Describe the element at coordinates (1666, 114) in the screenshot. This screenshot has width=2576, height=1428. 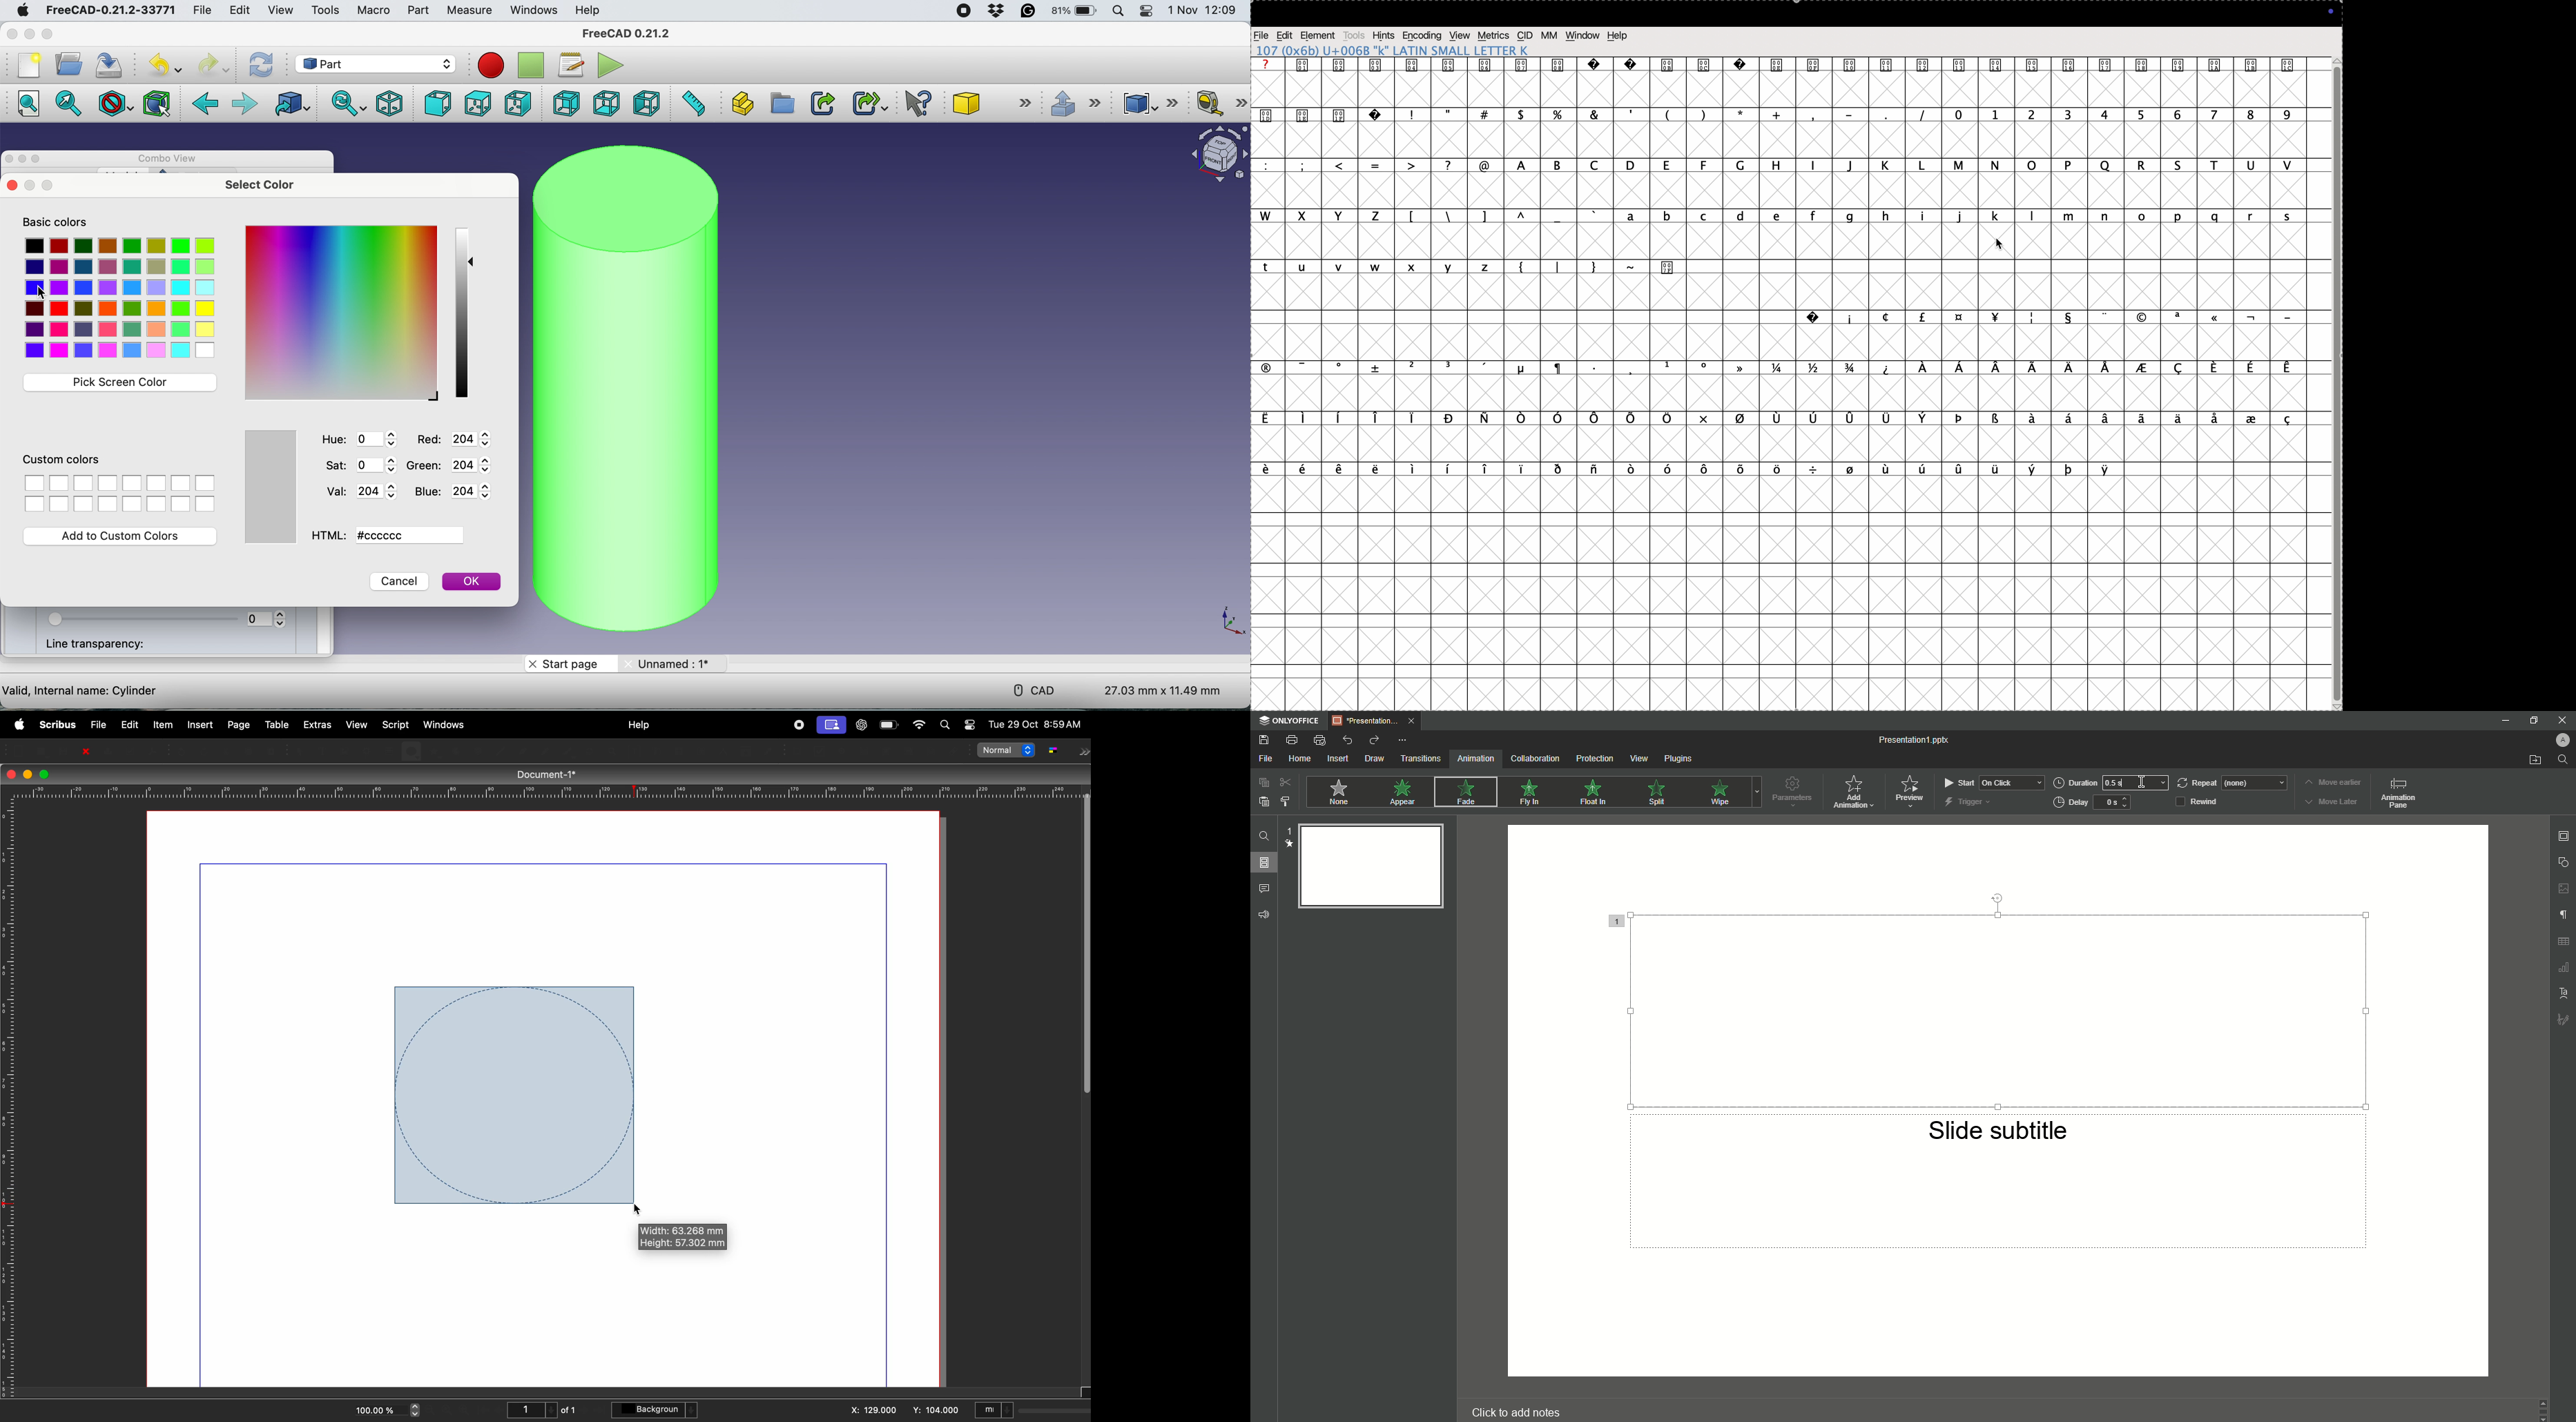
I see `(` at that location.